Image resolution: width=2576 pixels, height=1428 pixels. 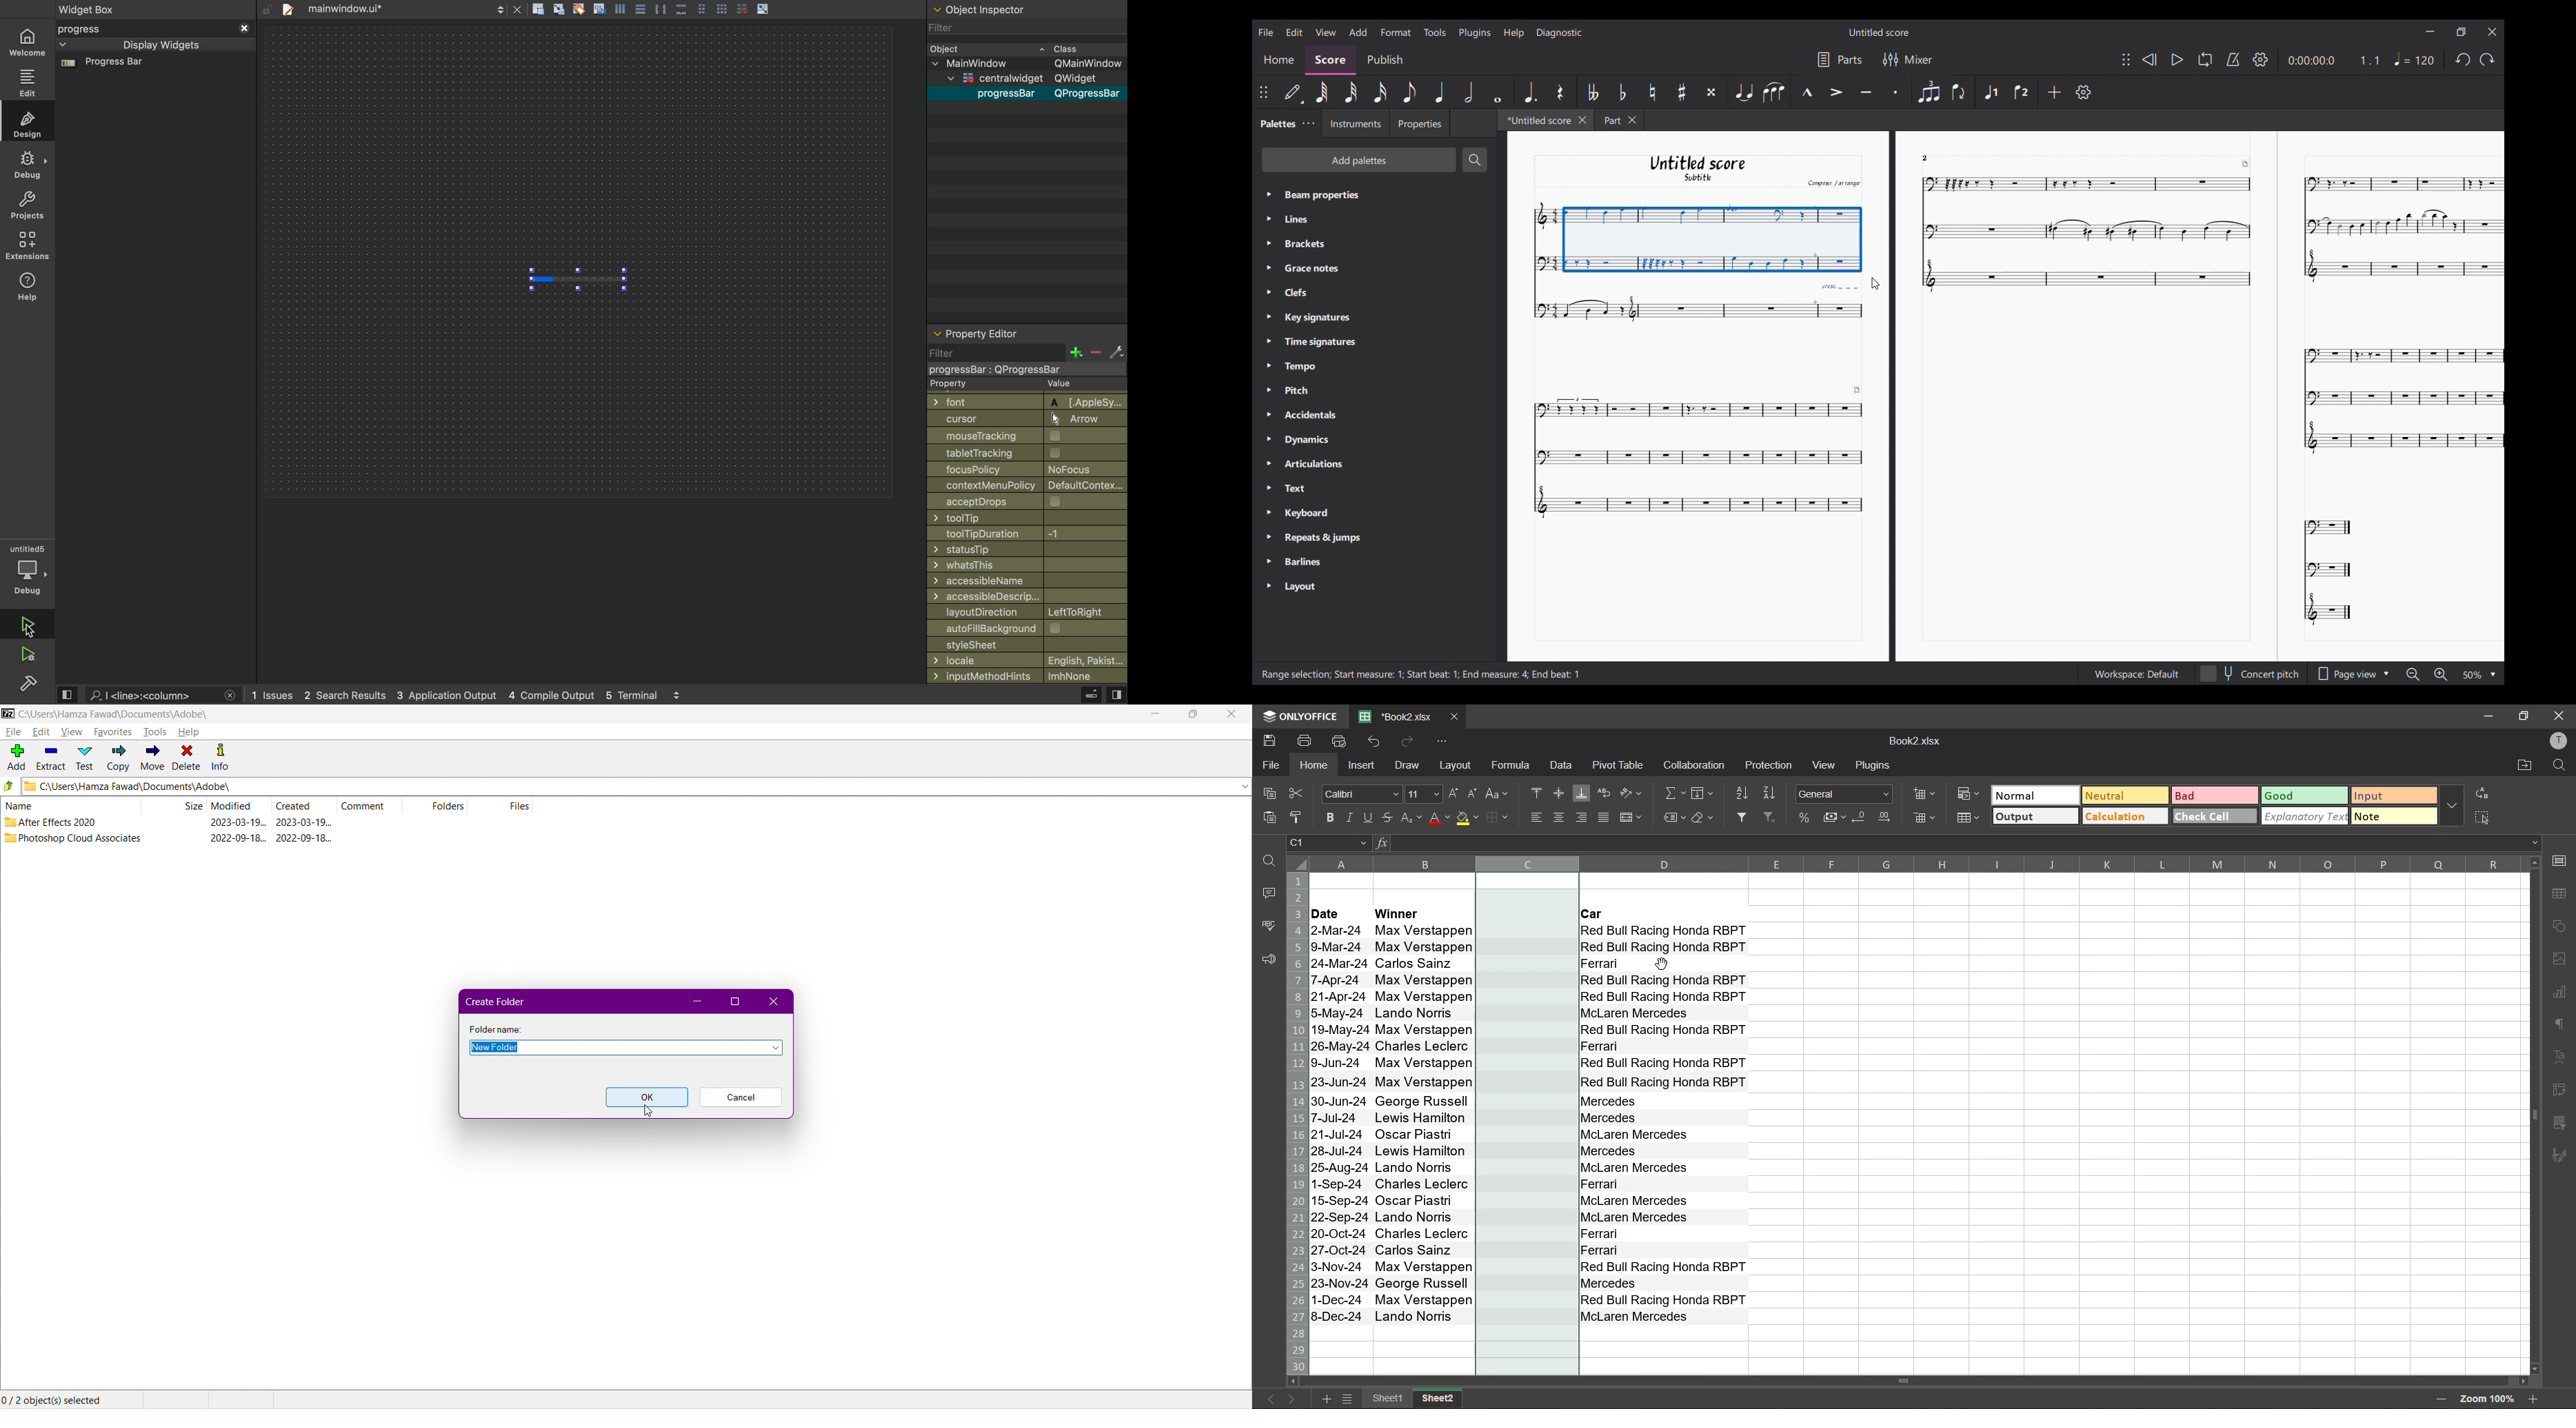 I want to click on Untitled Score, so click(x=1879, y=32).